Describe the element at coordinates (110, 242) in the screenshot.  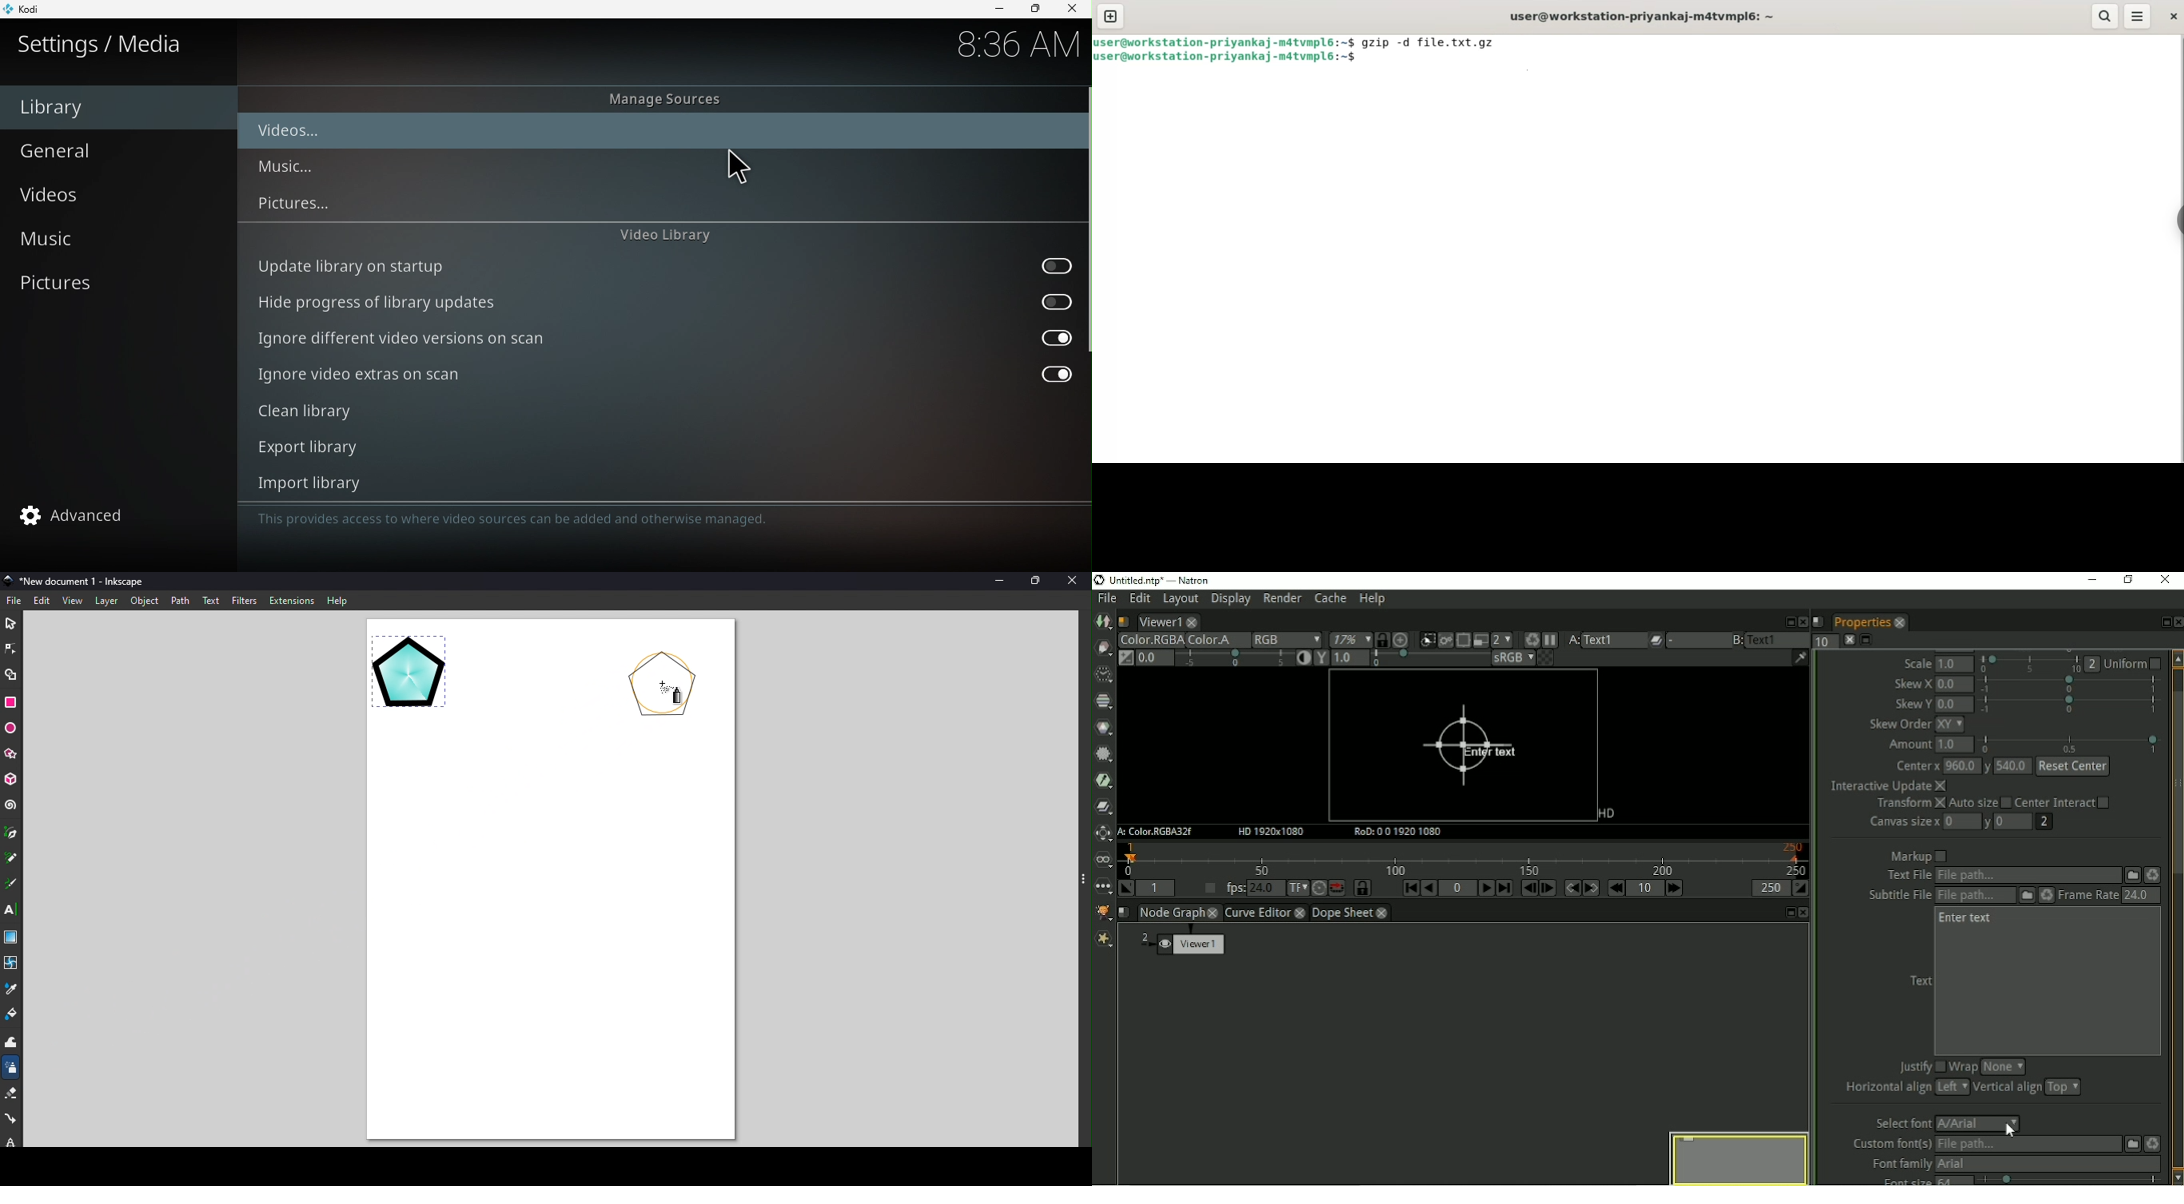
I see `Music` at that location.